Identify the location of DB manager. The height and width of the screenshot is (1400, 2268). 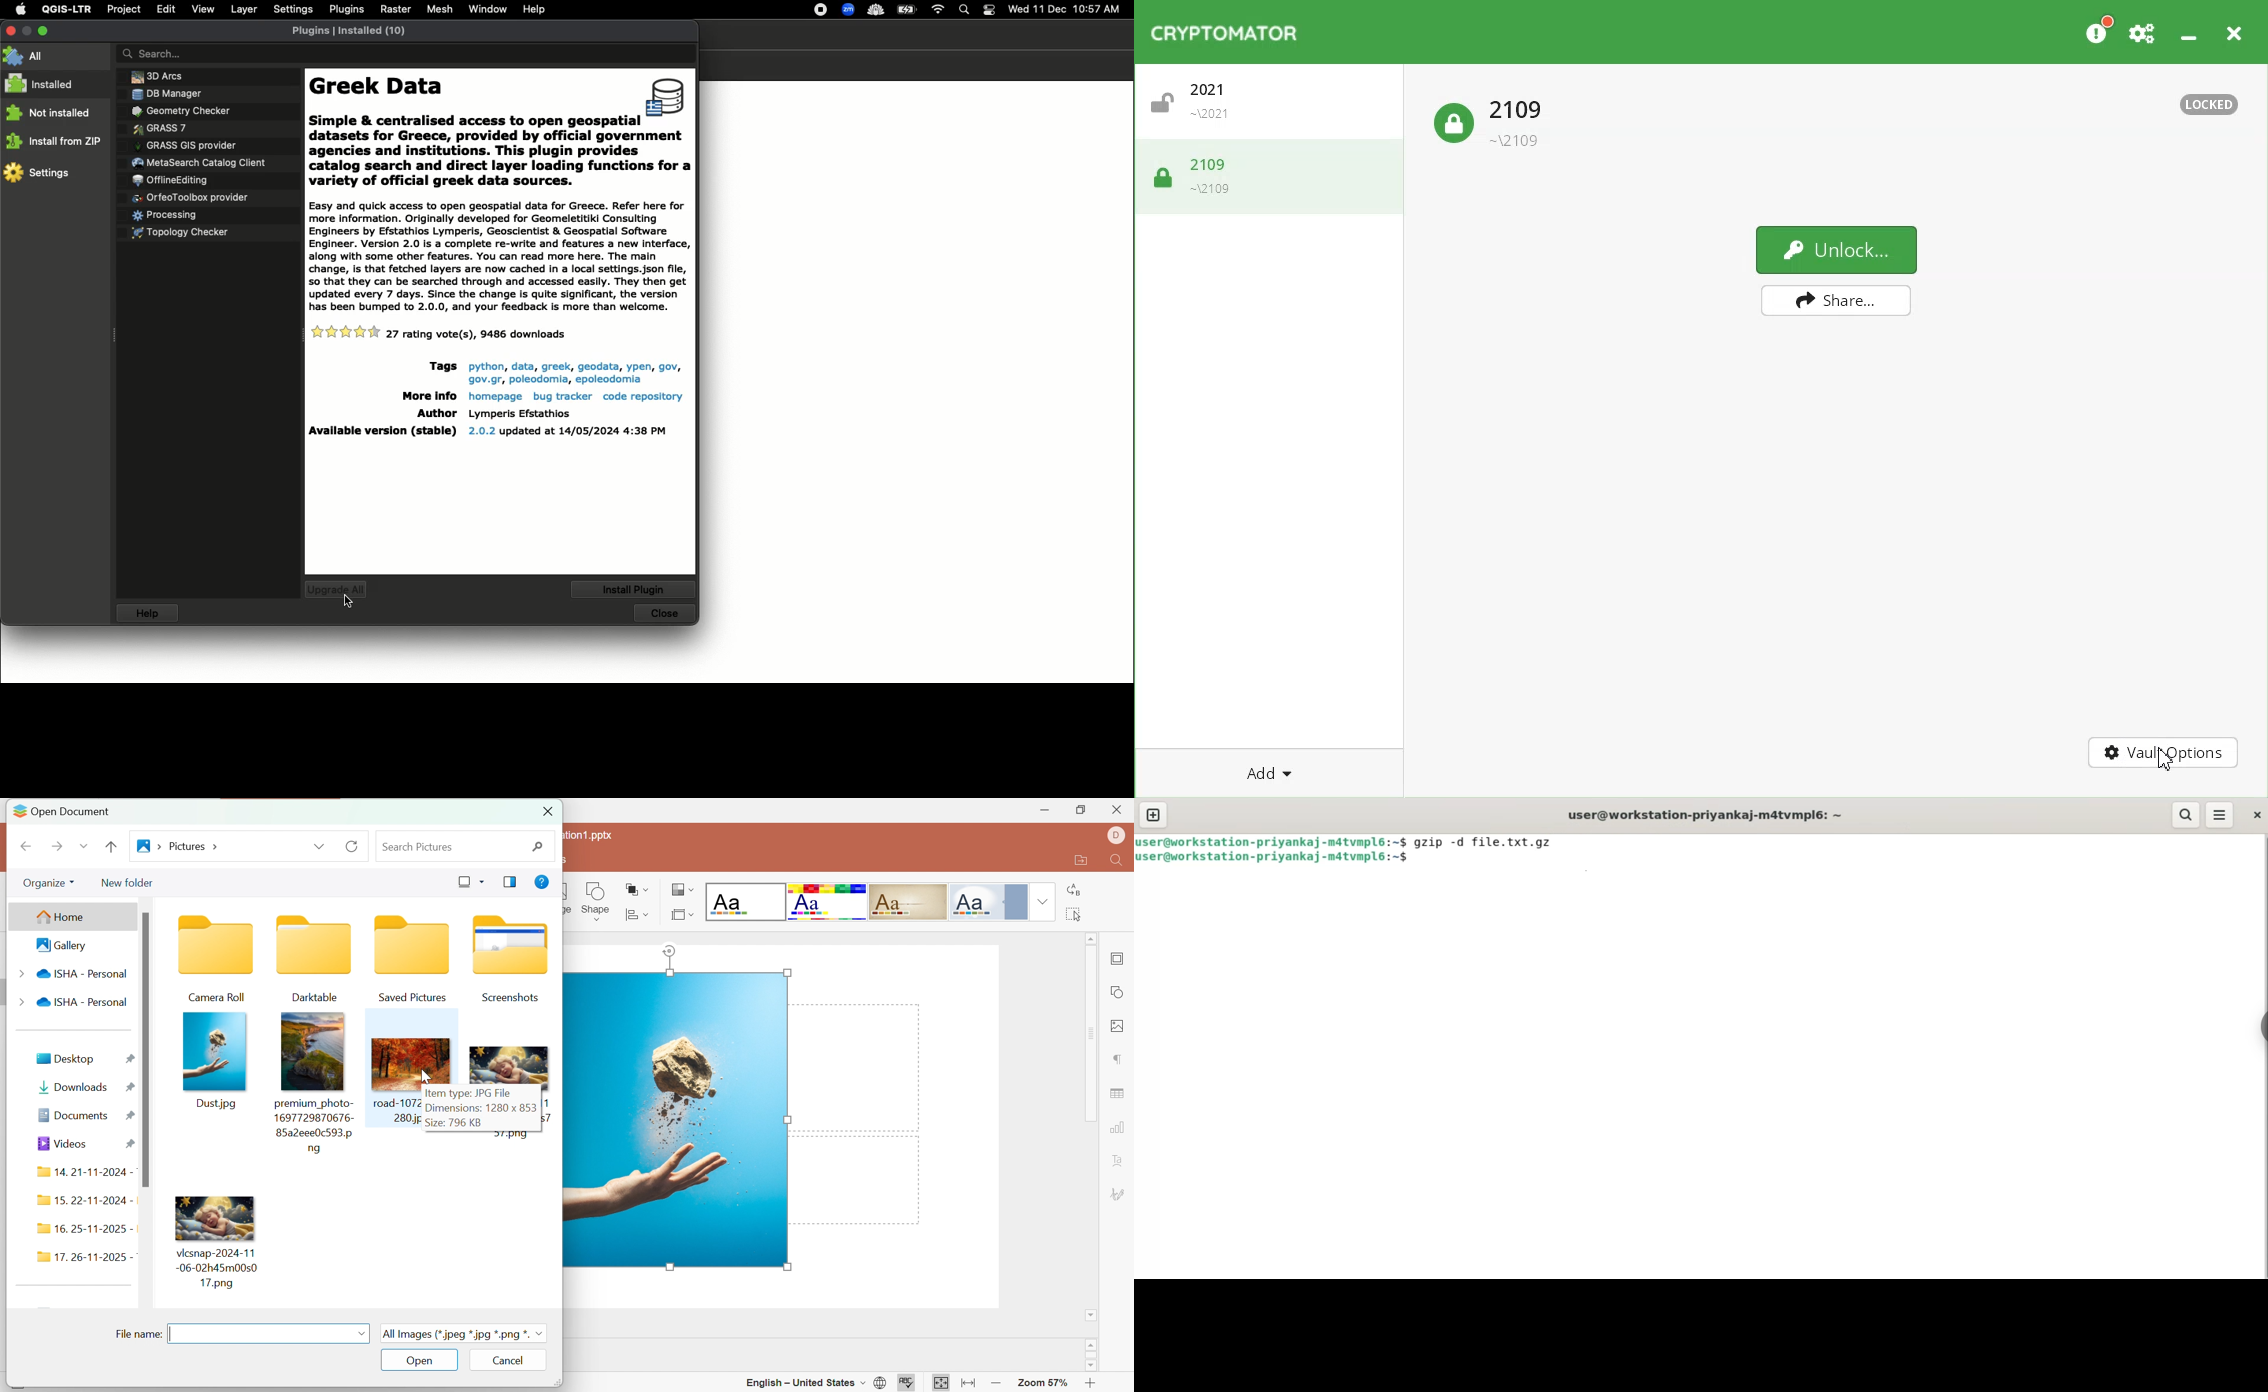
(163, 94).